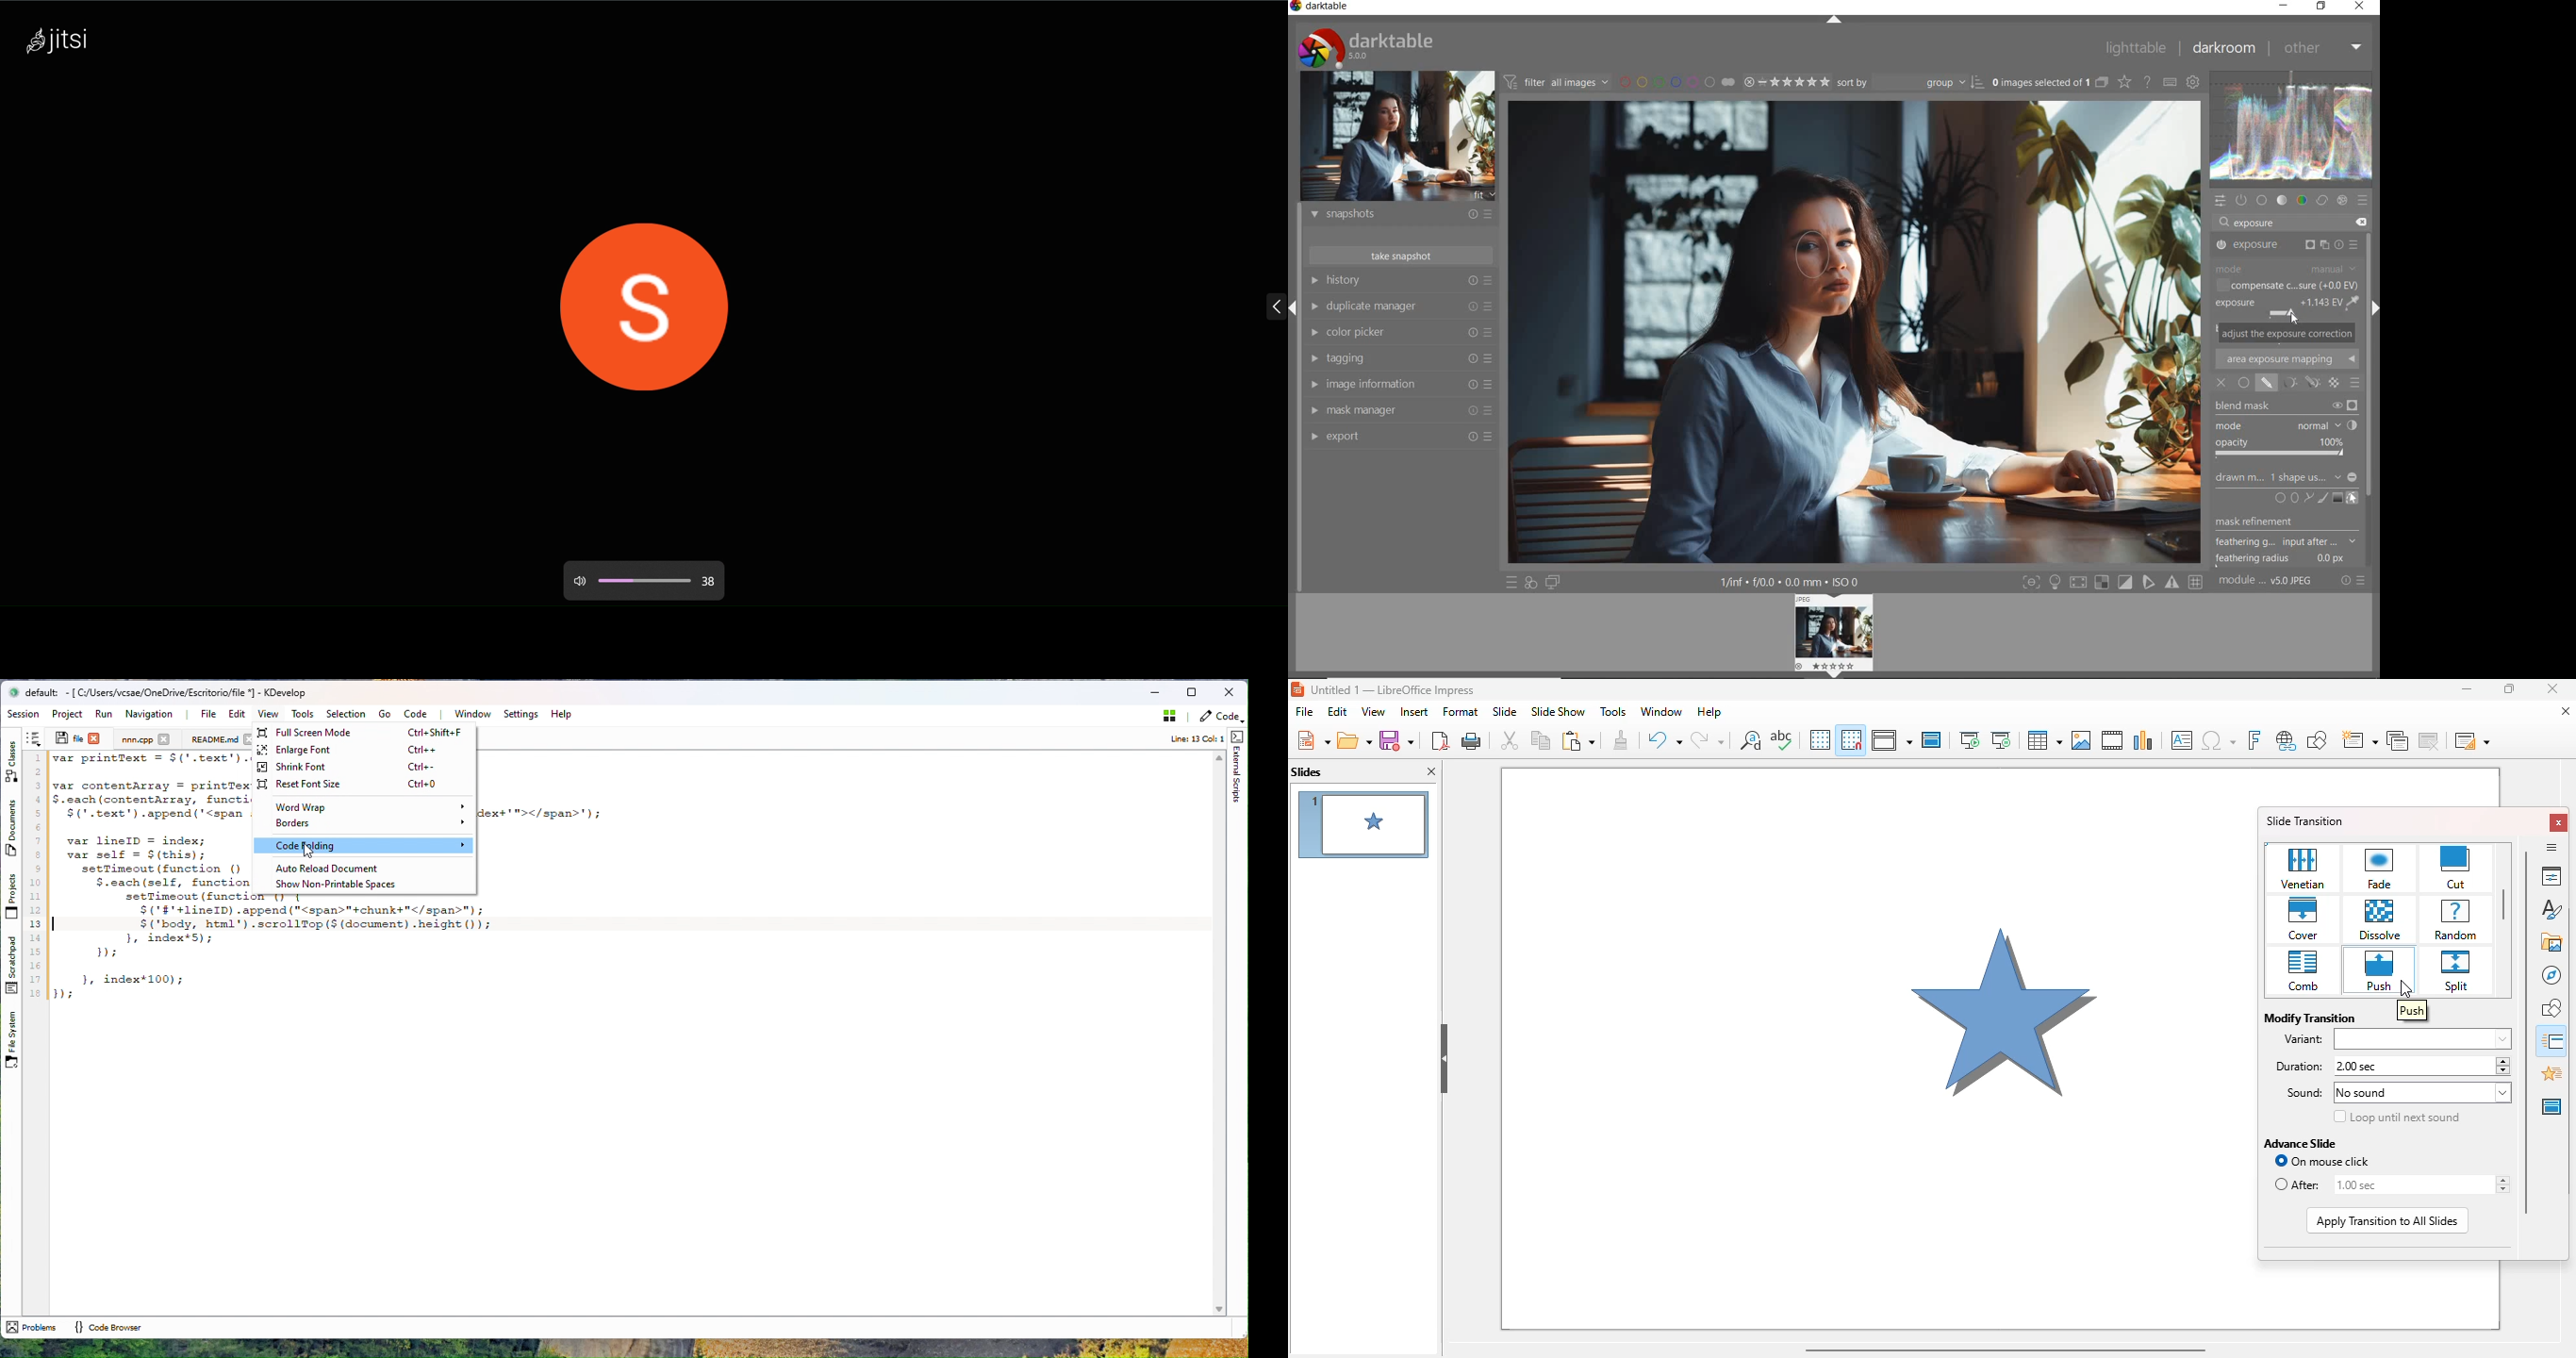 The image size is (2576, 1372). What do you see at coordinates (1663, 740) in the screenshot?
I see `undo` at bounding box center [1663, 740].